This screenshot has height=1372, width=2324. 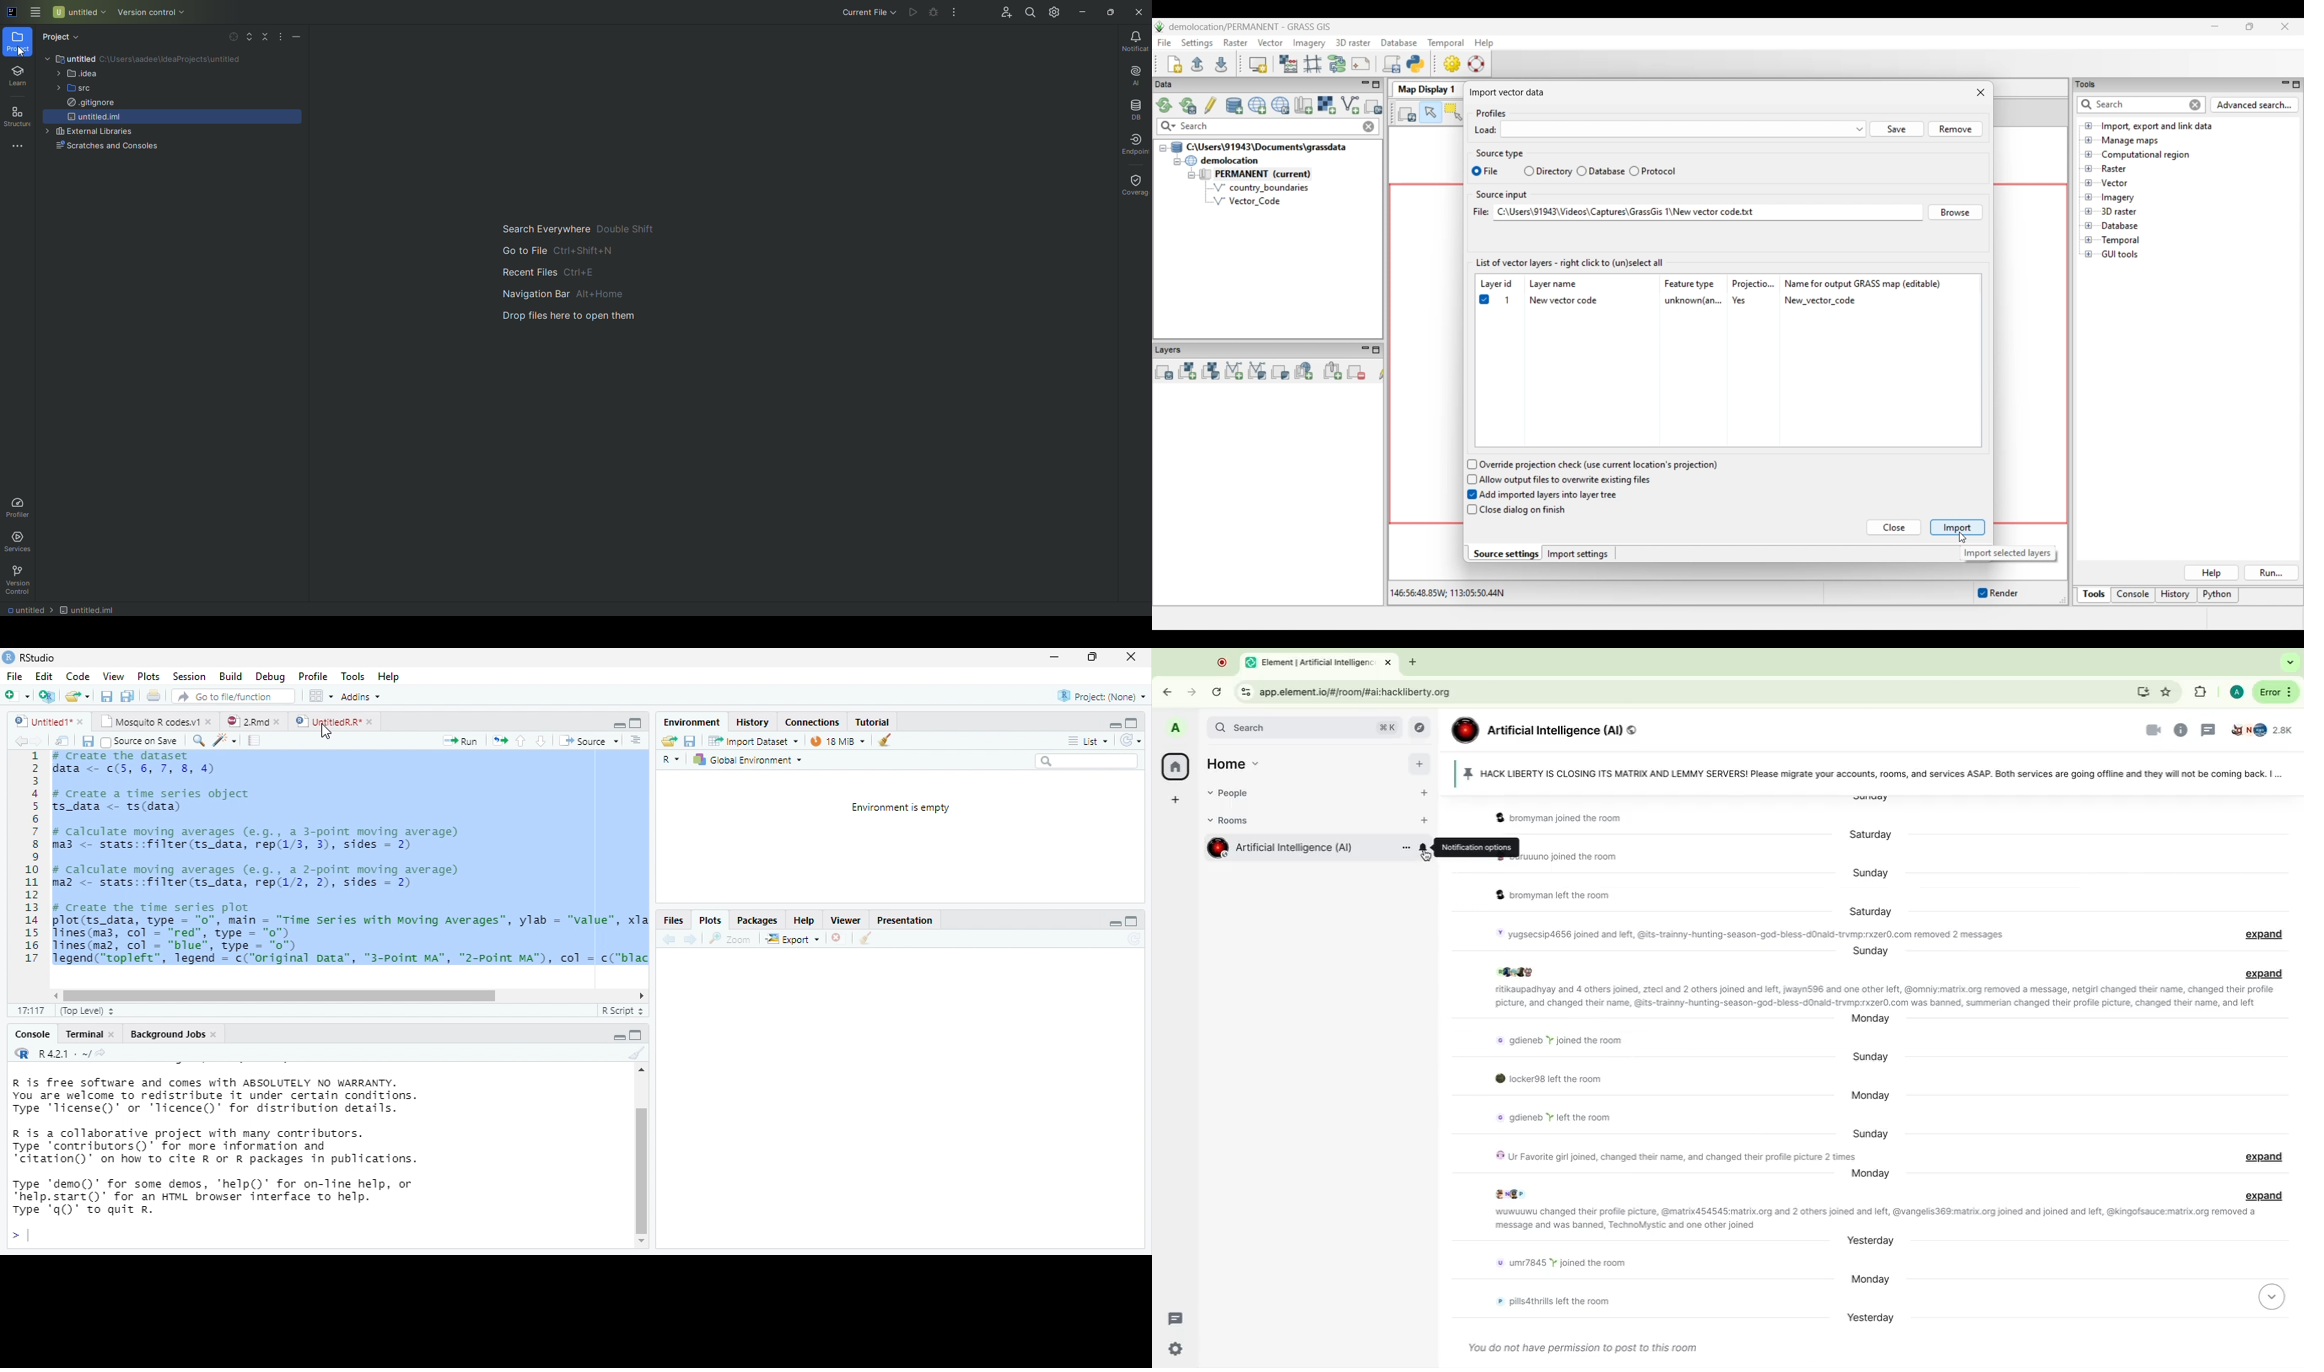 I want to click on (Top Level), so click(x=83, y=1011).